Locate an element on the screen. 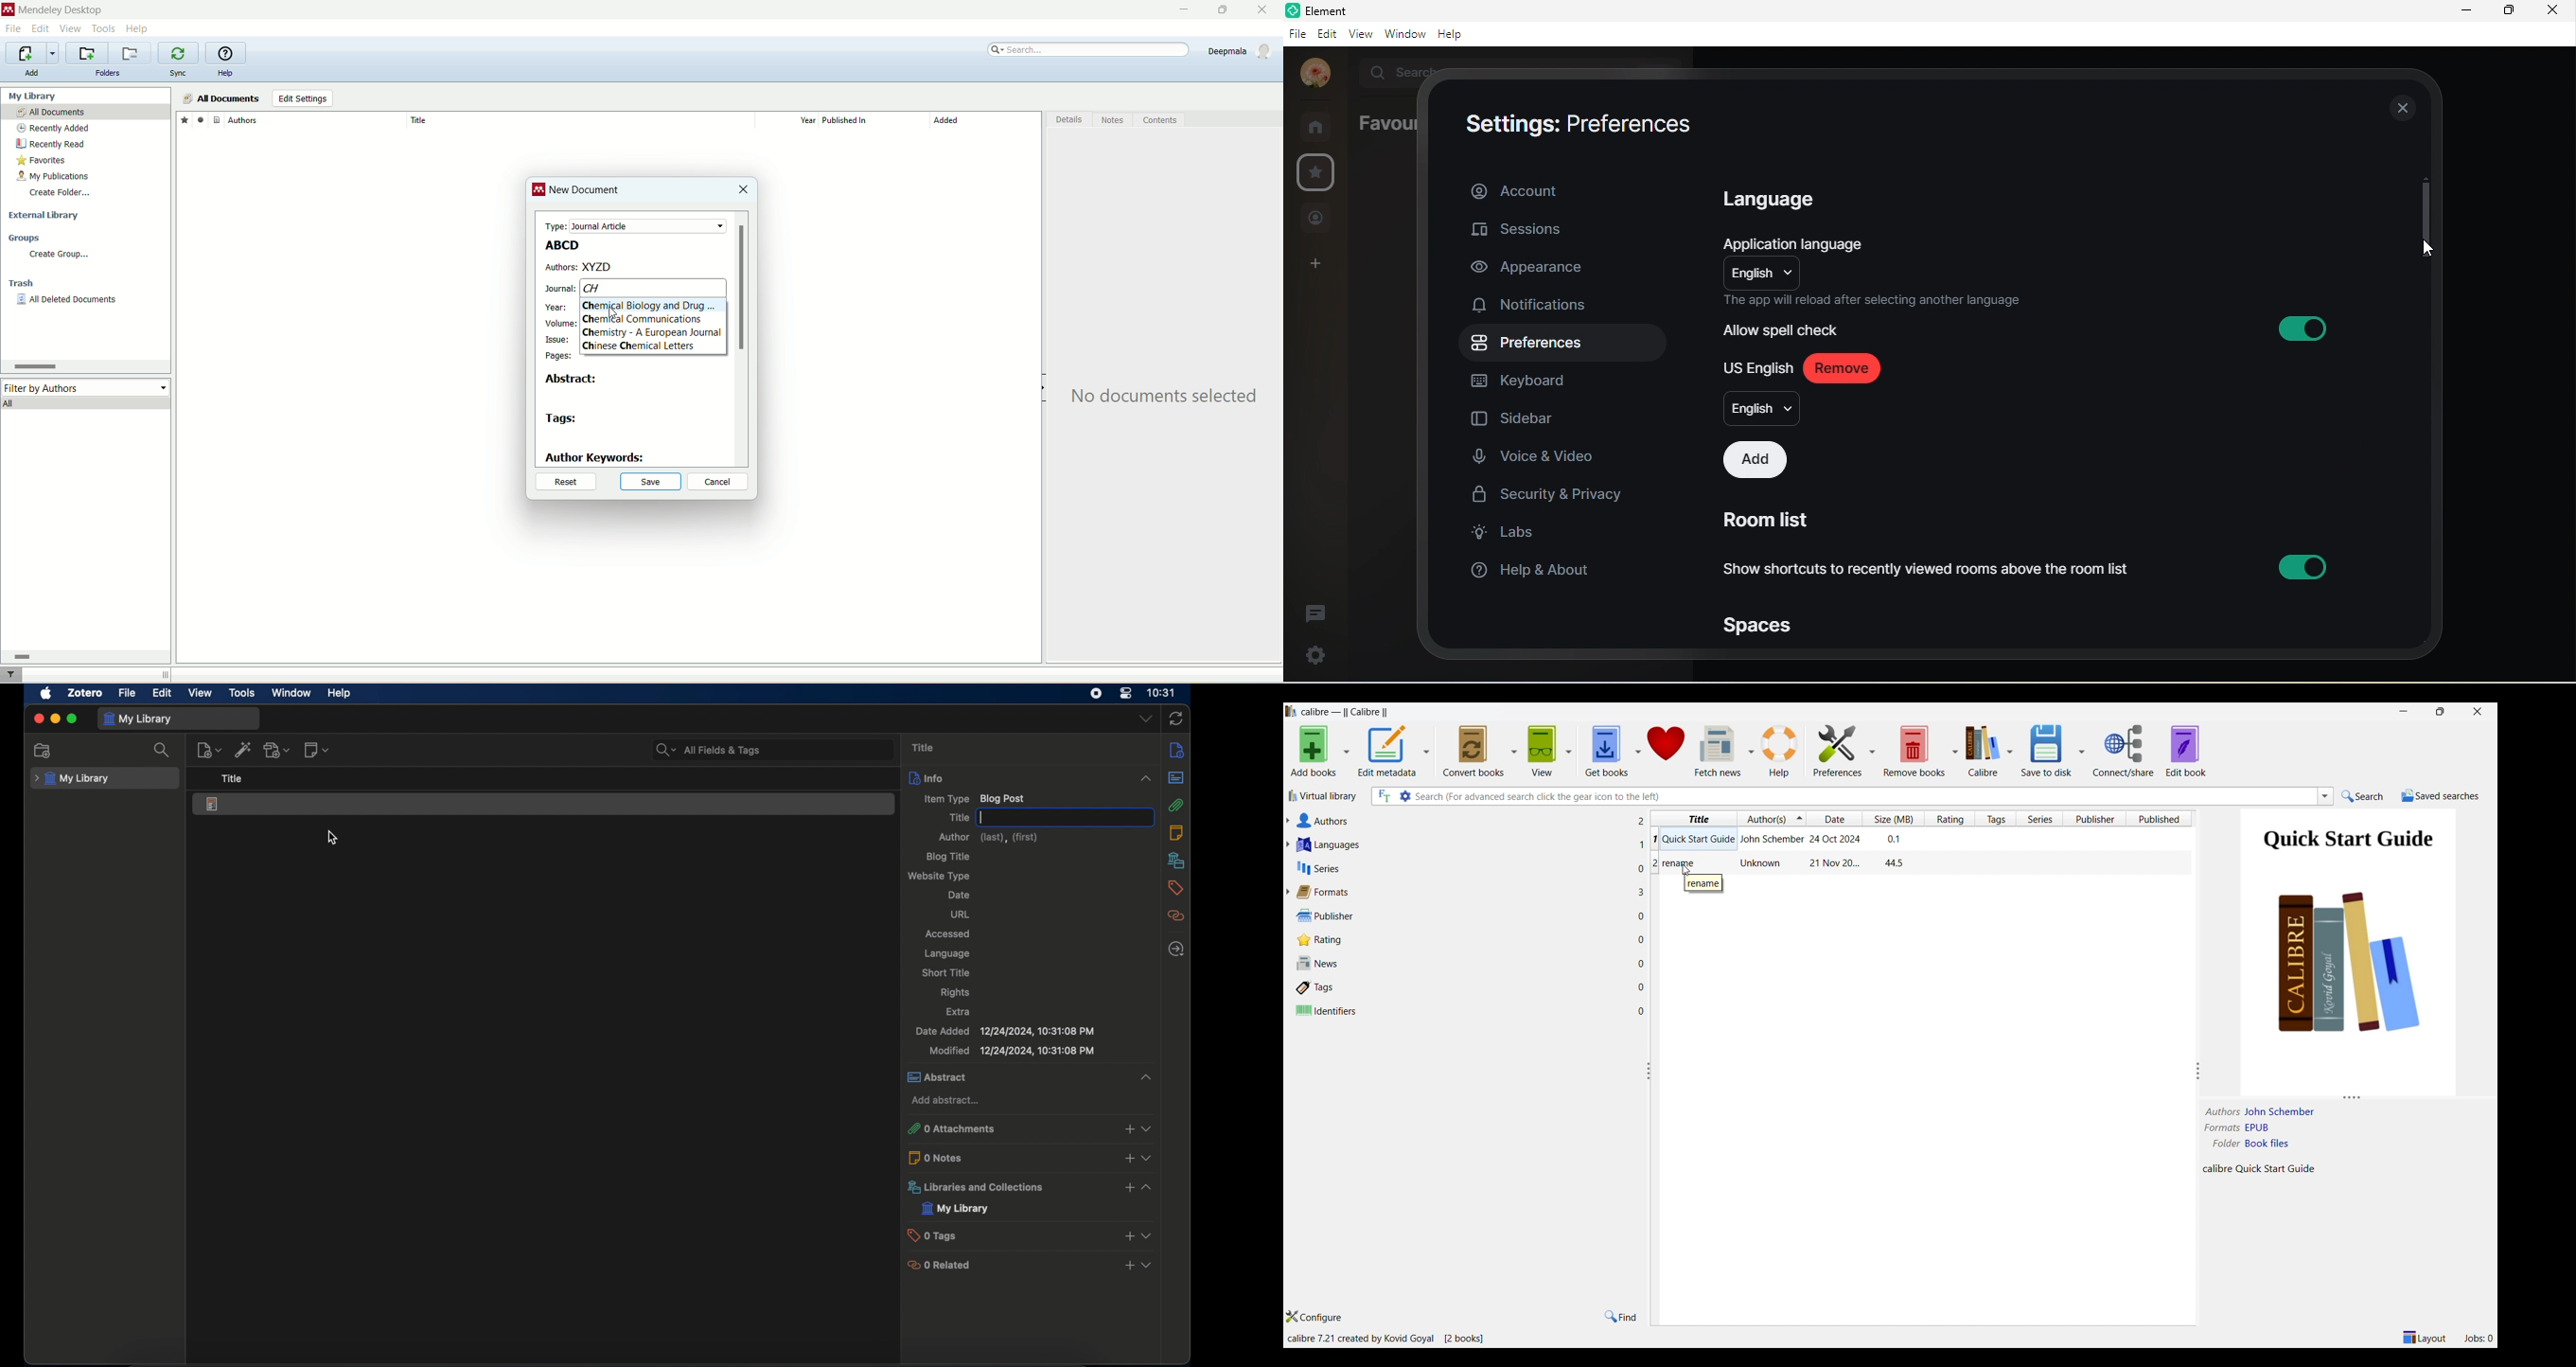 The height and width of the screenshot is (1372, 2576). english is located at coordinates (1759, 409).